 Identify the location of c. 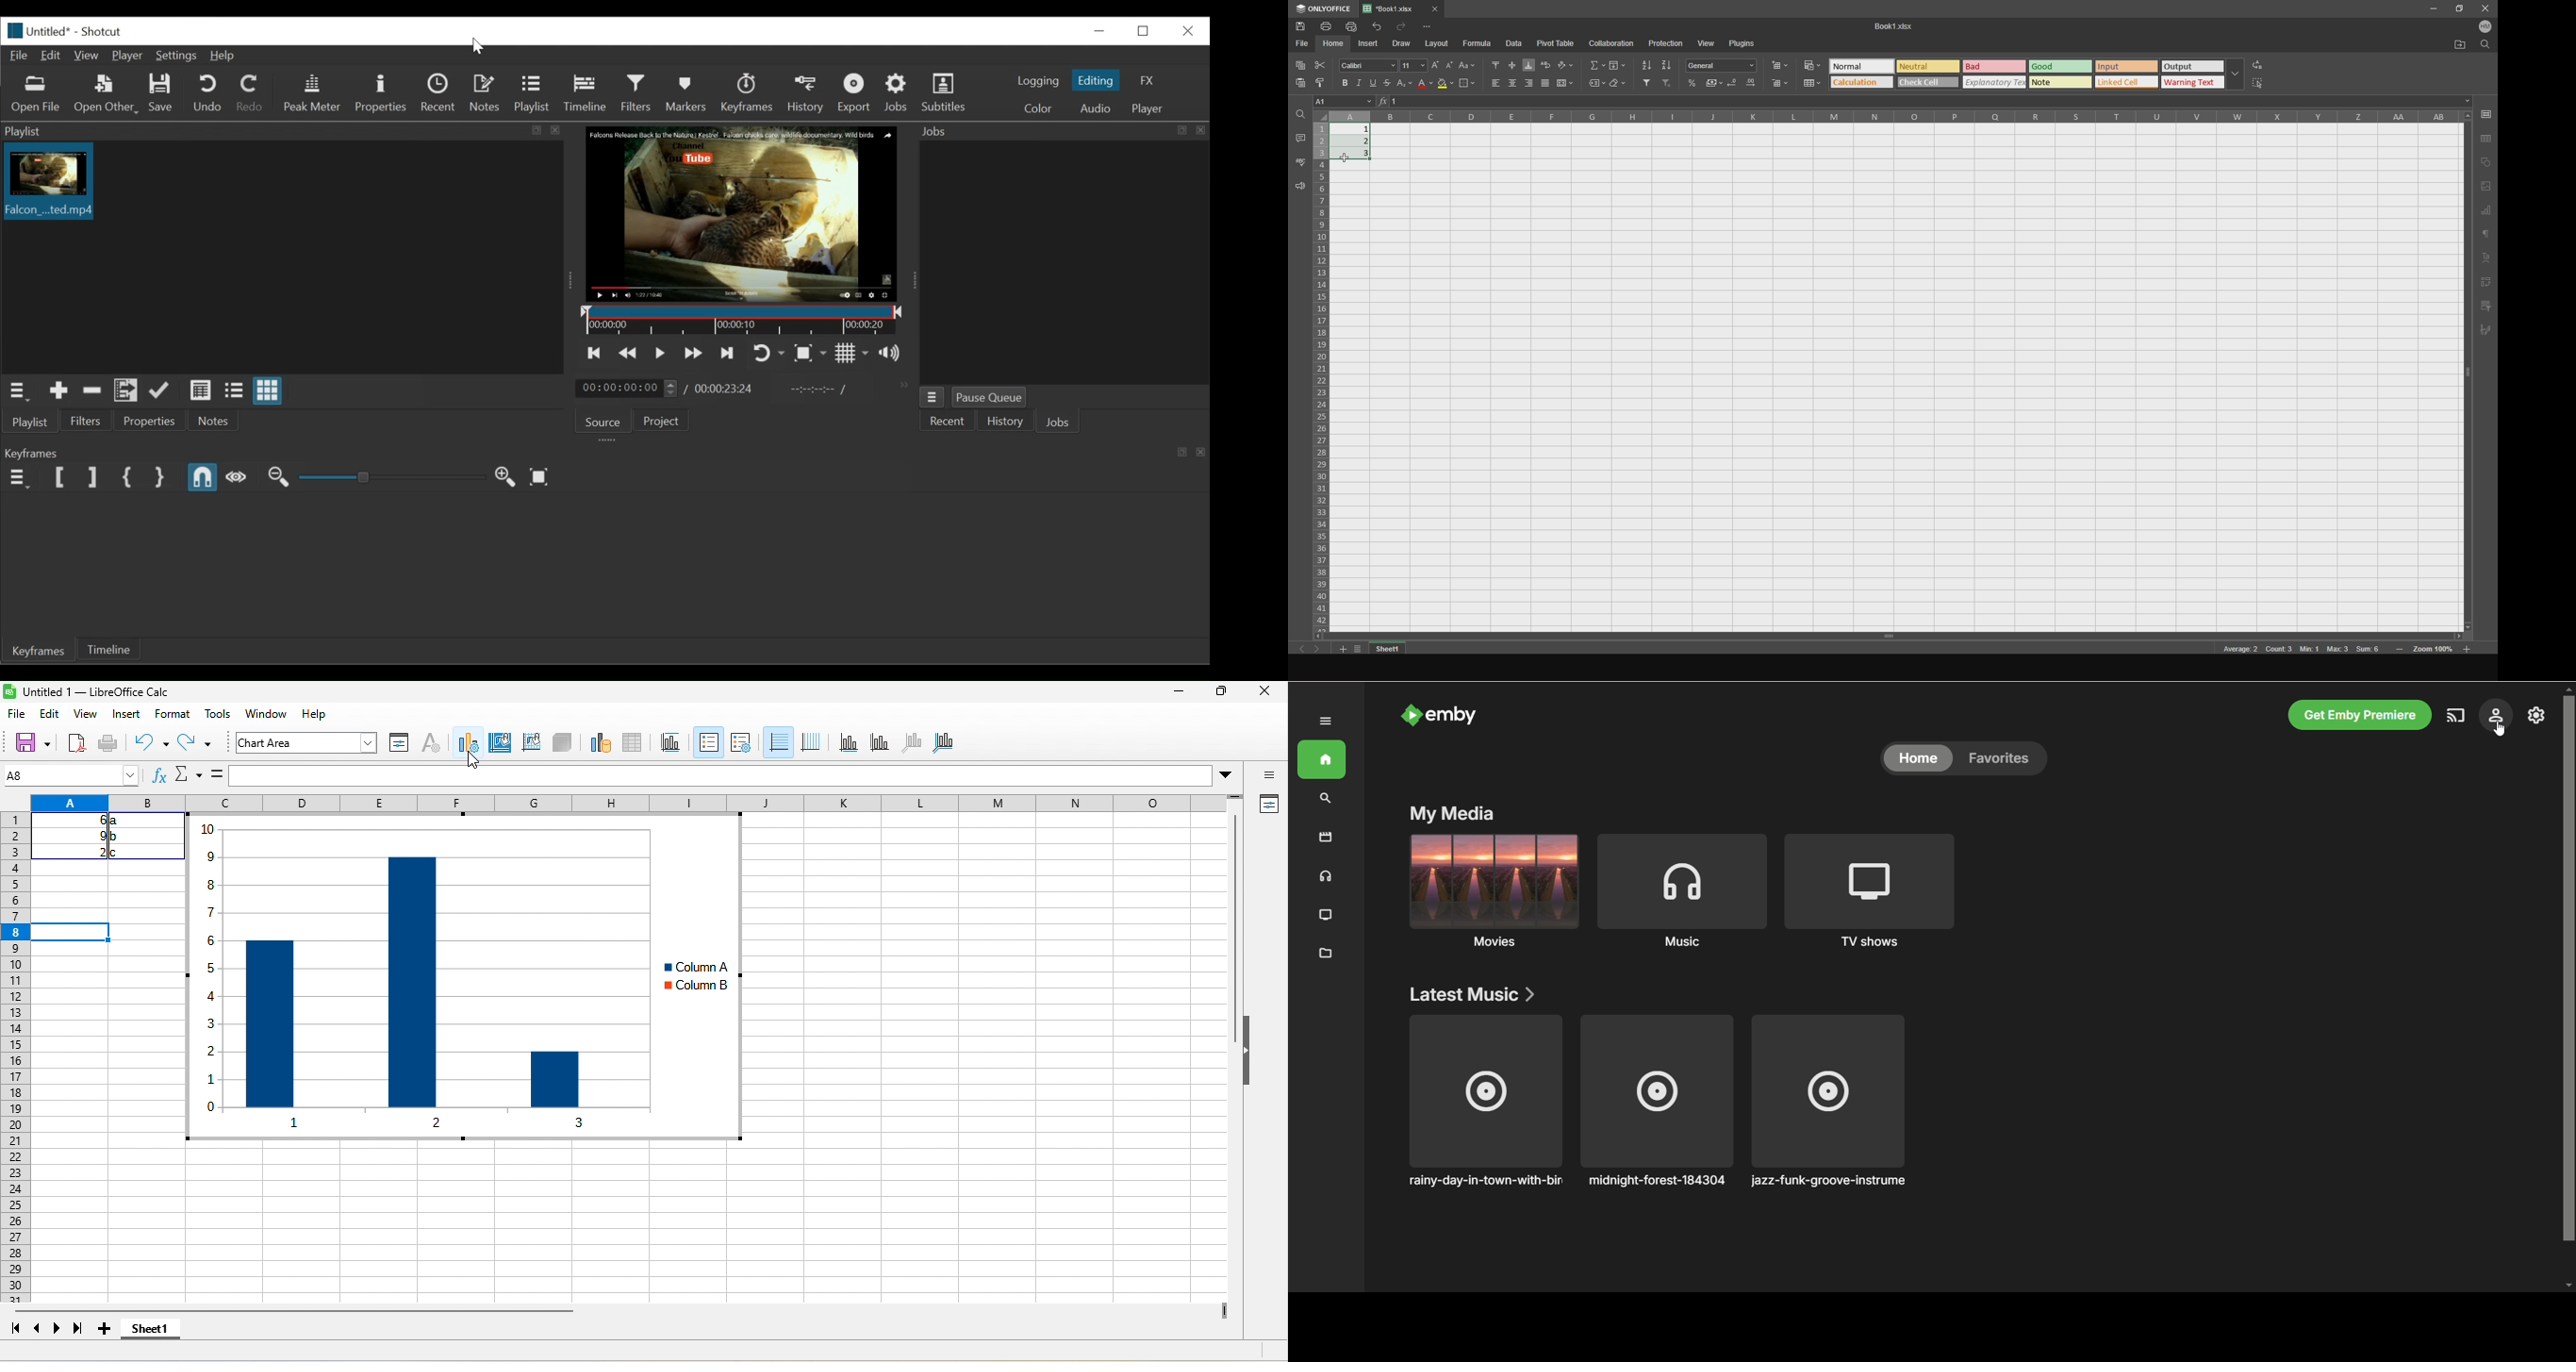
(120, 852).